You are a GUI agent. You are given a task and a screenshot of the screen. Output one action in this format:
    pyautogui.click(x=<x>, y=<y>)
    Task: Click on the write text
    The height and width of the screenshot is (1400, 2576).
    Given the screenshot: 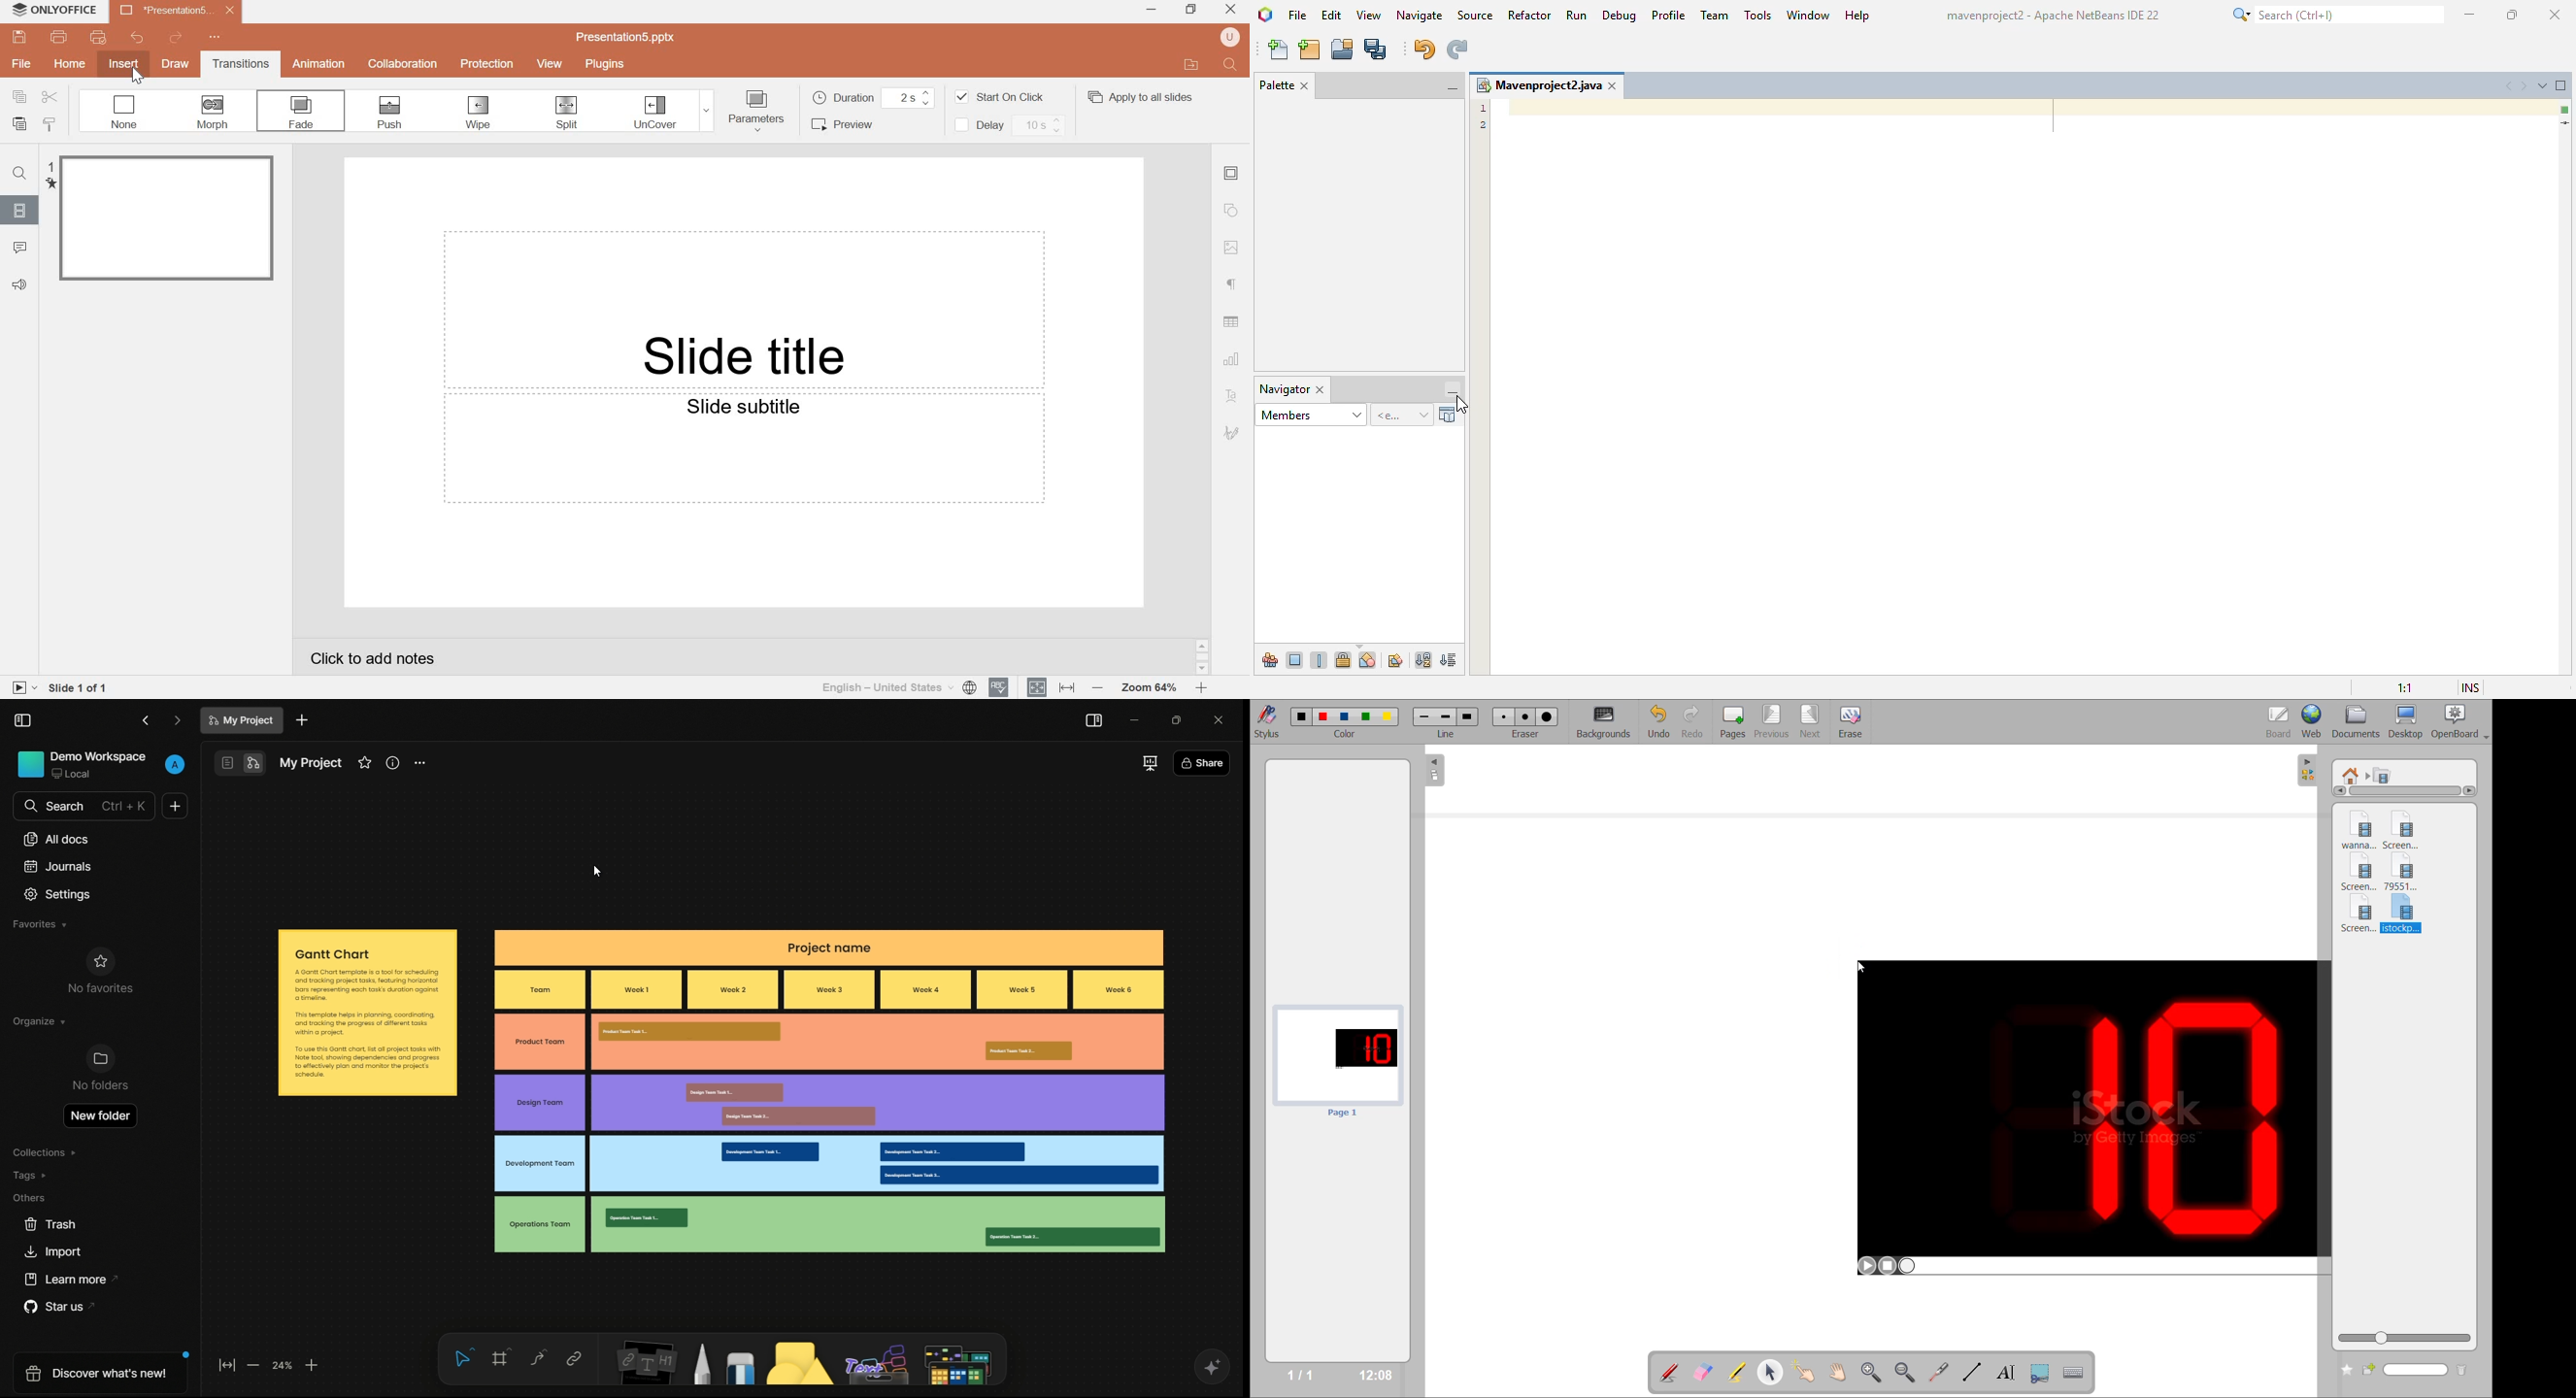 What is the action you would take?
    pyautogui.click(x=2006, y=1373)
    